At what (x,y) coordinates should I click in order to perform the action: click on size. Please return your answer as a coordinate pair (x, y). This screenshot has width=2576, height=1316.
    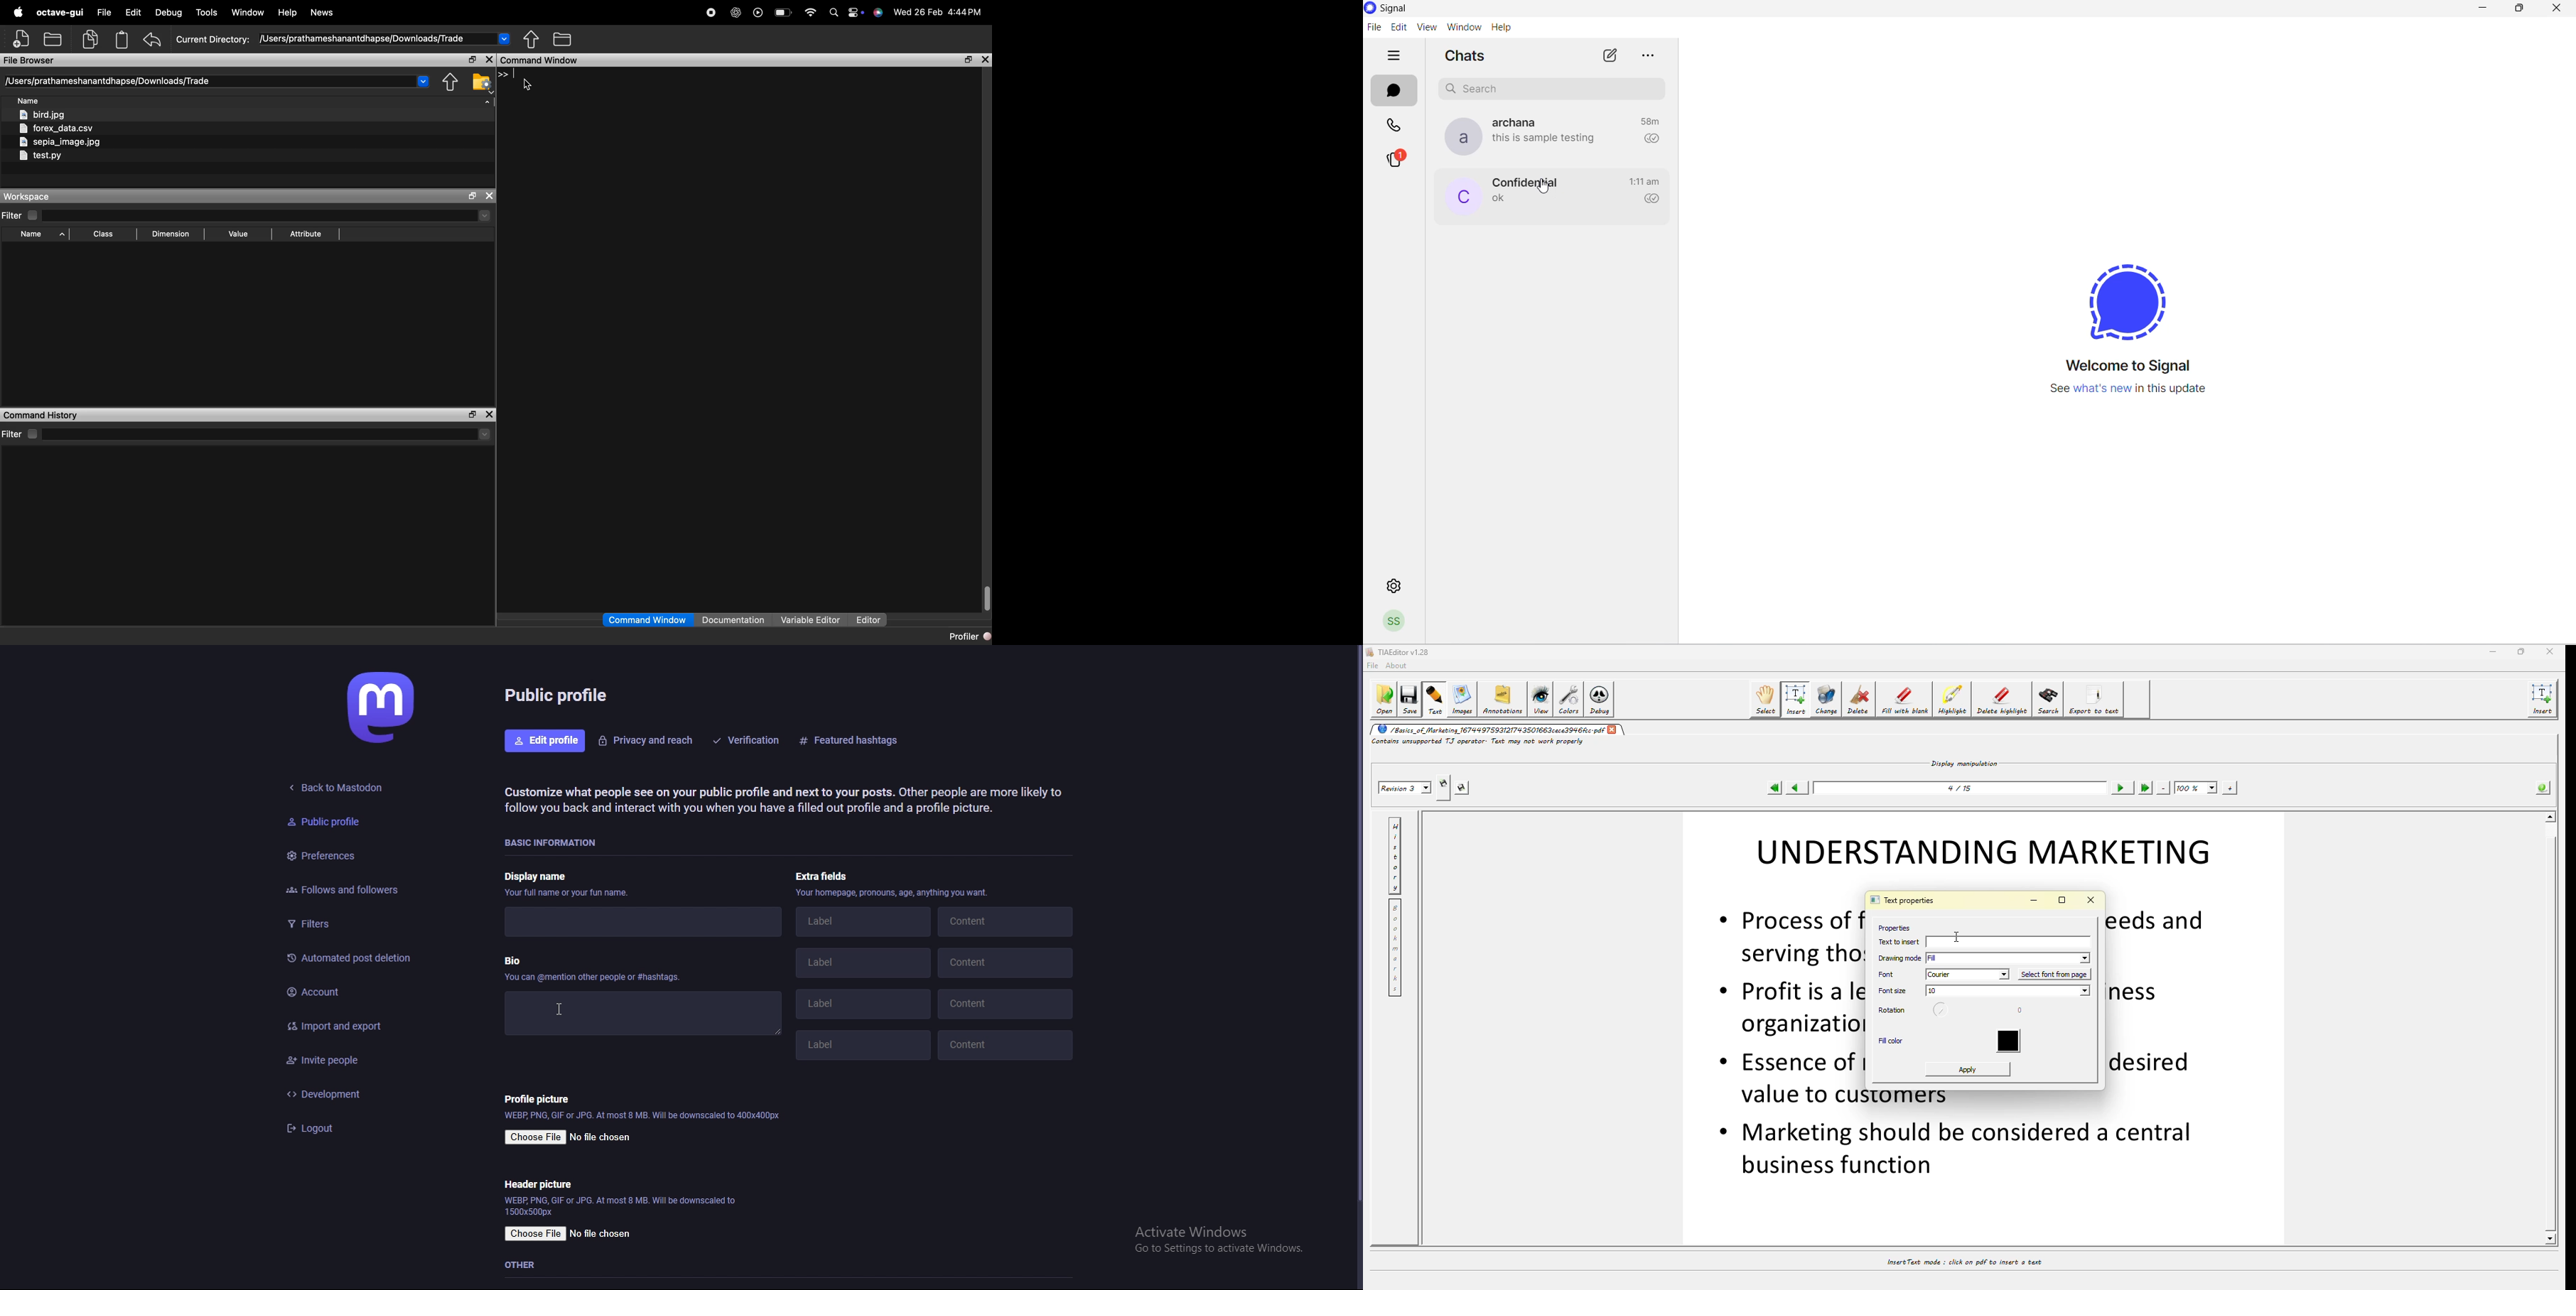
    Looking at the image, I should click on (2008, 992).